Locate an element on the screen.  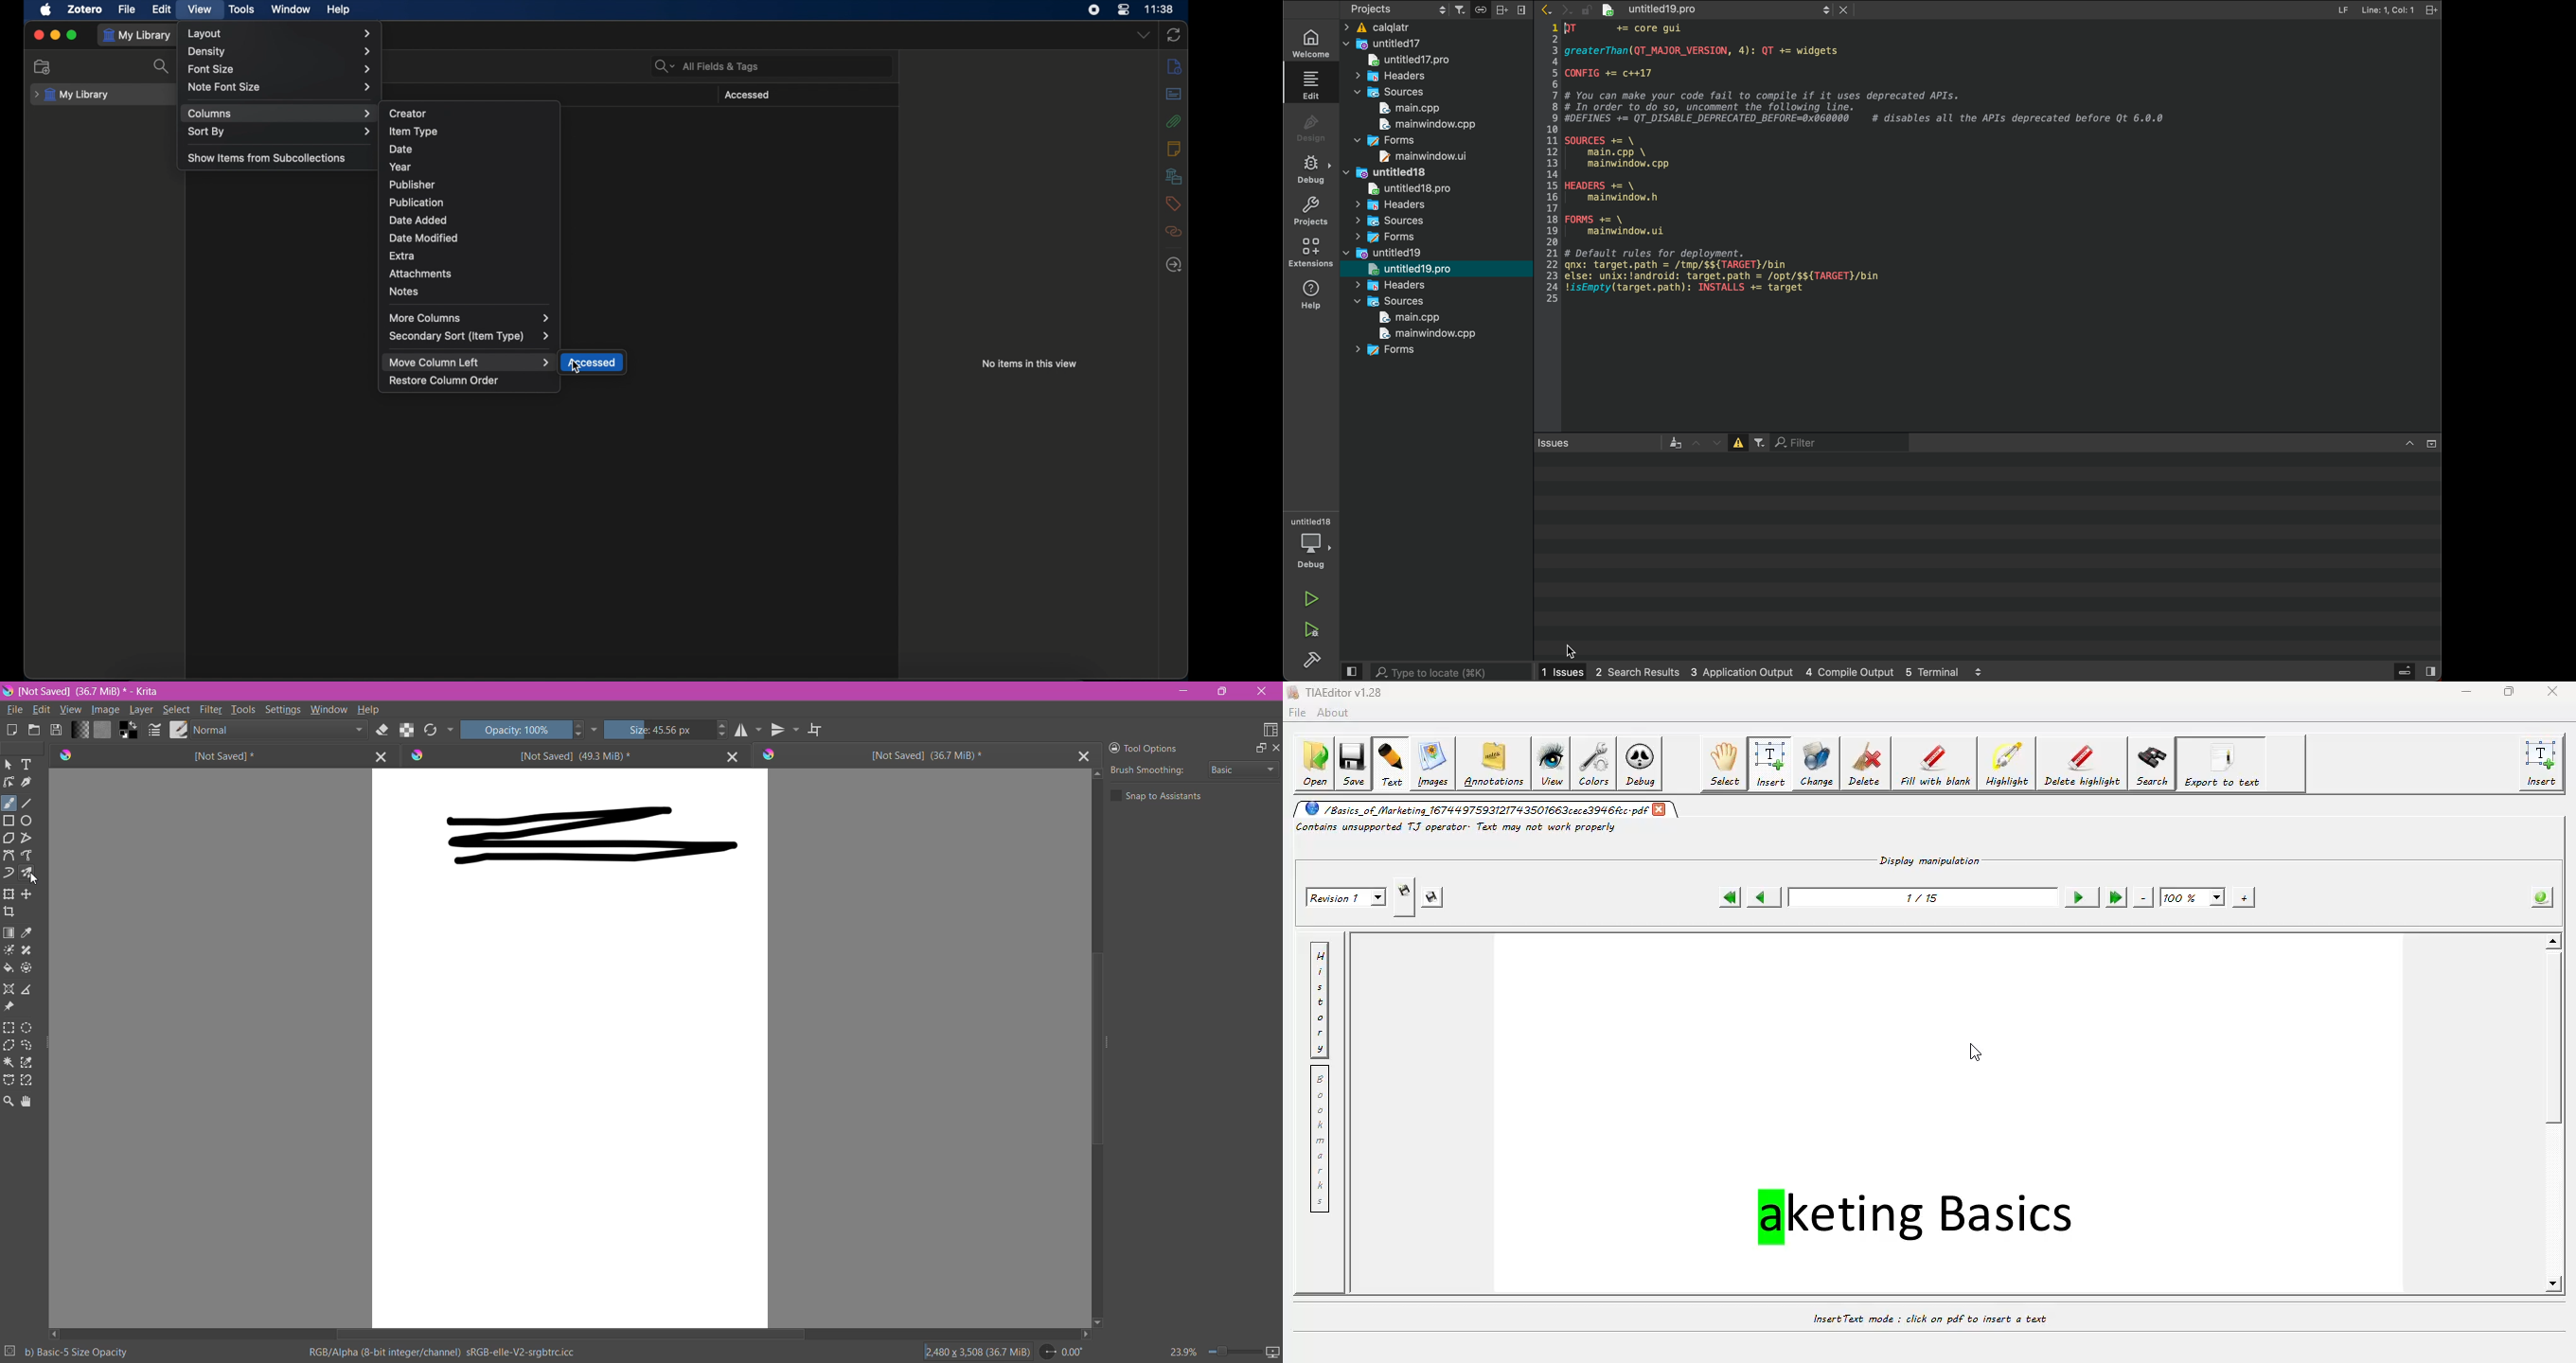
minimize is located at coordinates (56, 35).